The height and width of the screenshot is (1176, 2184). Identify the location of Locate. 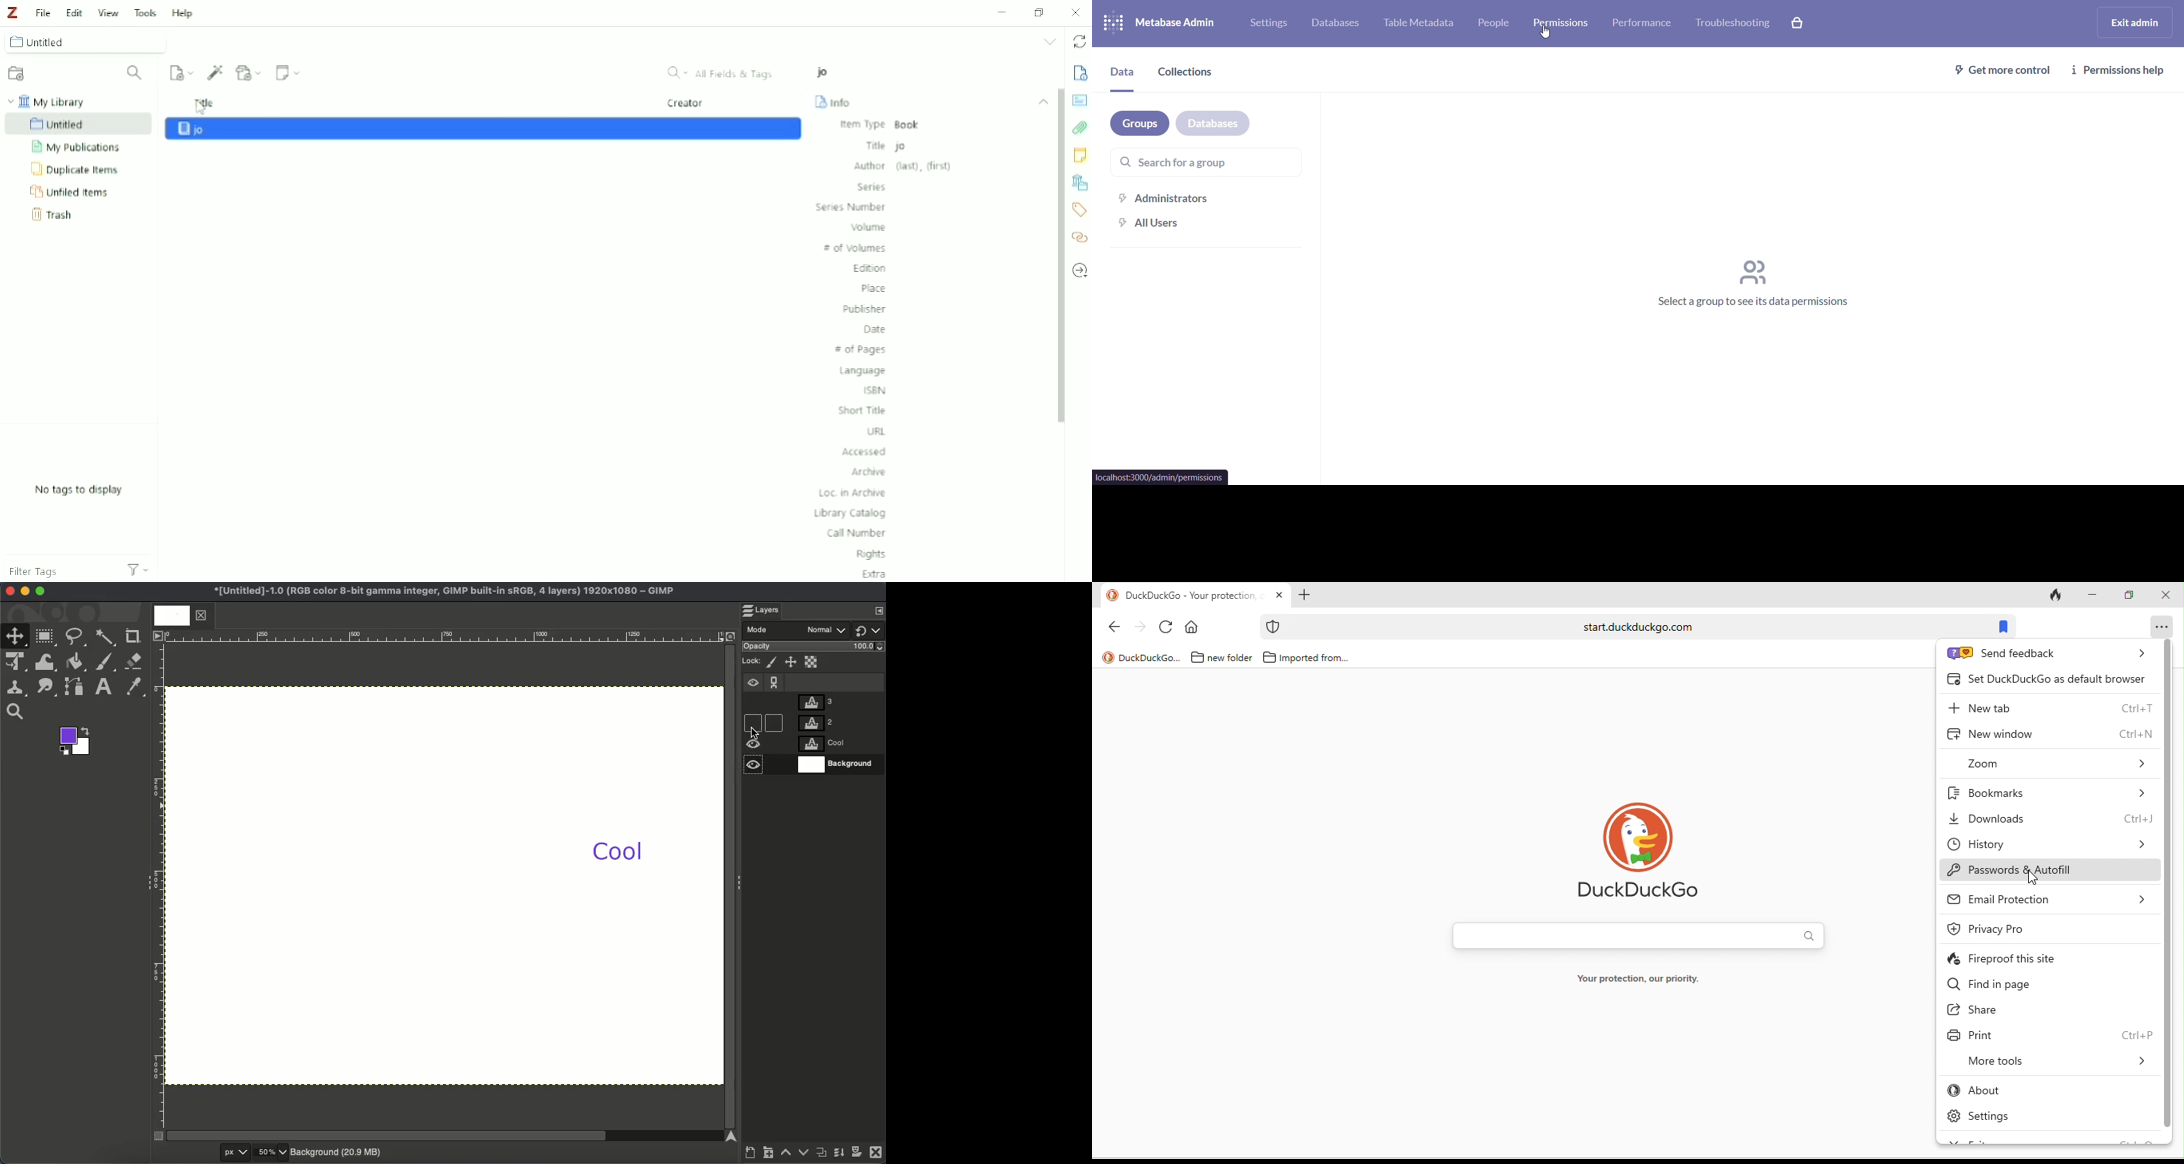
(1079, 270).